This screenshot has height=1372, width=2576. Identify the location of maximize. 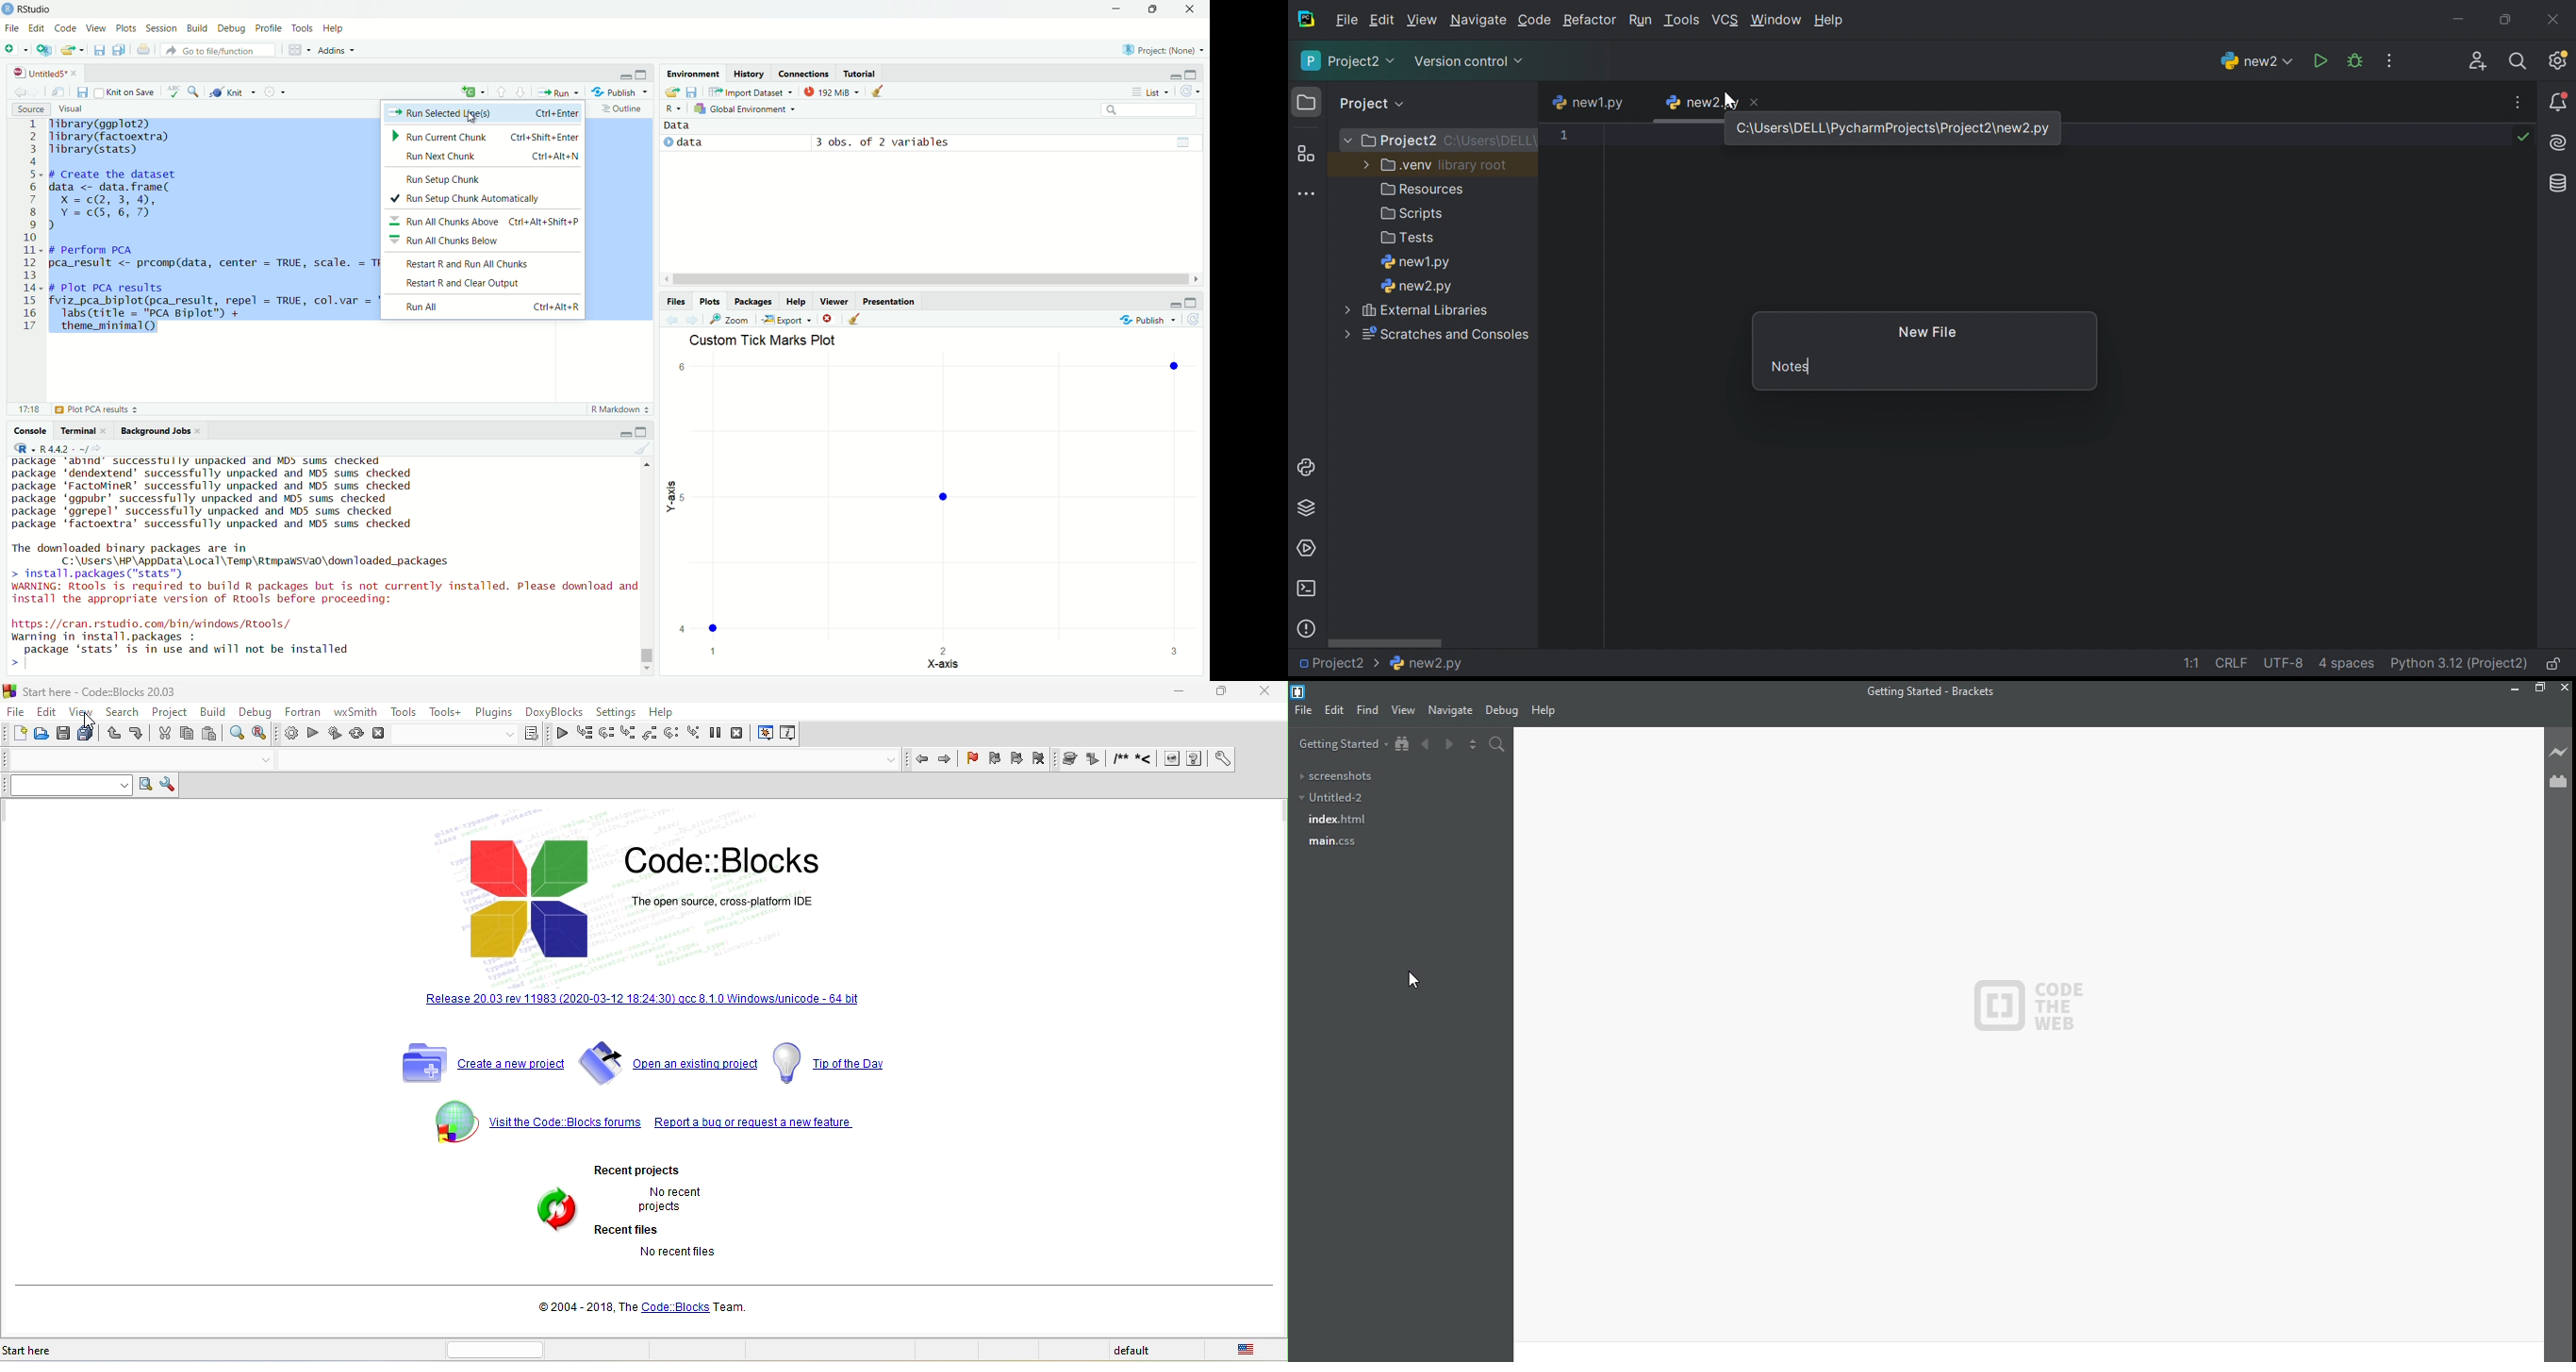
(644, 75).